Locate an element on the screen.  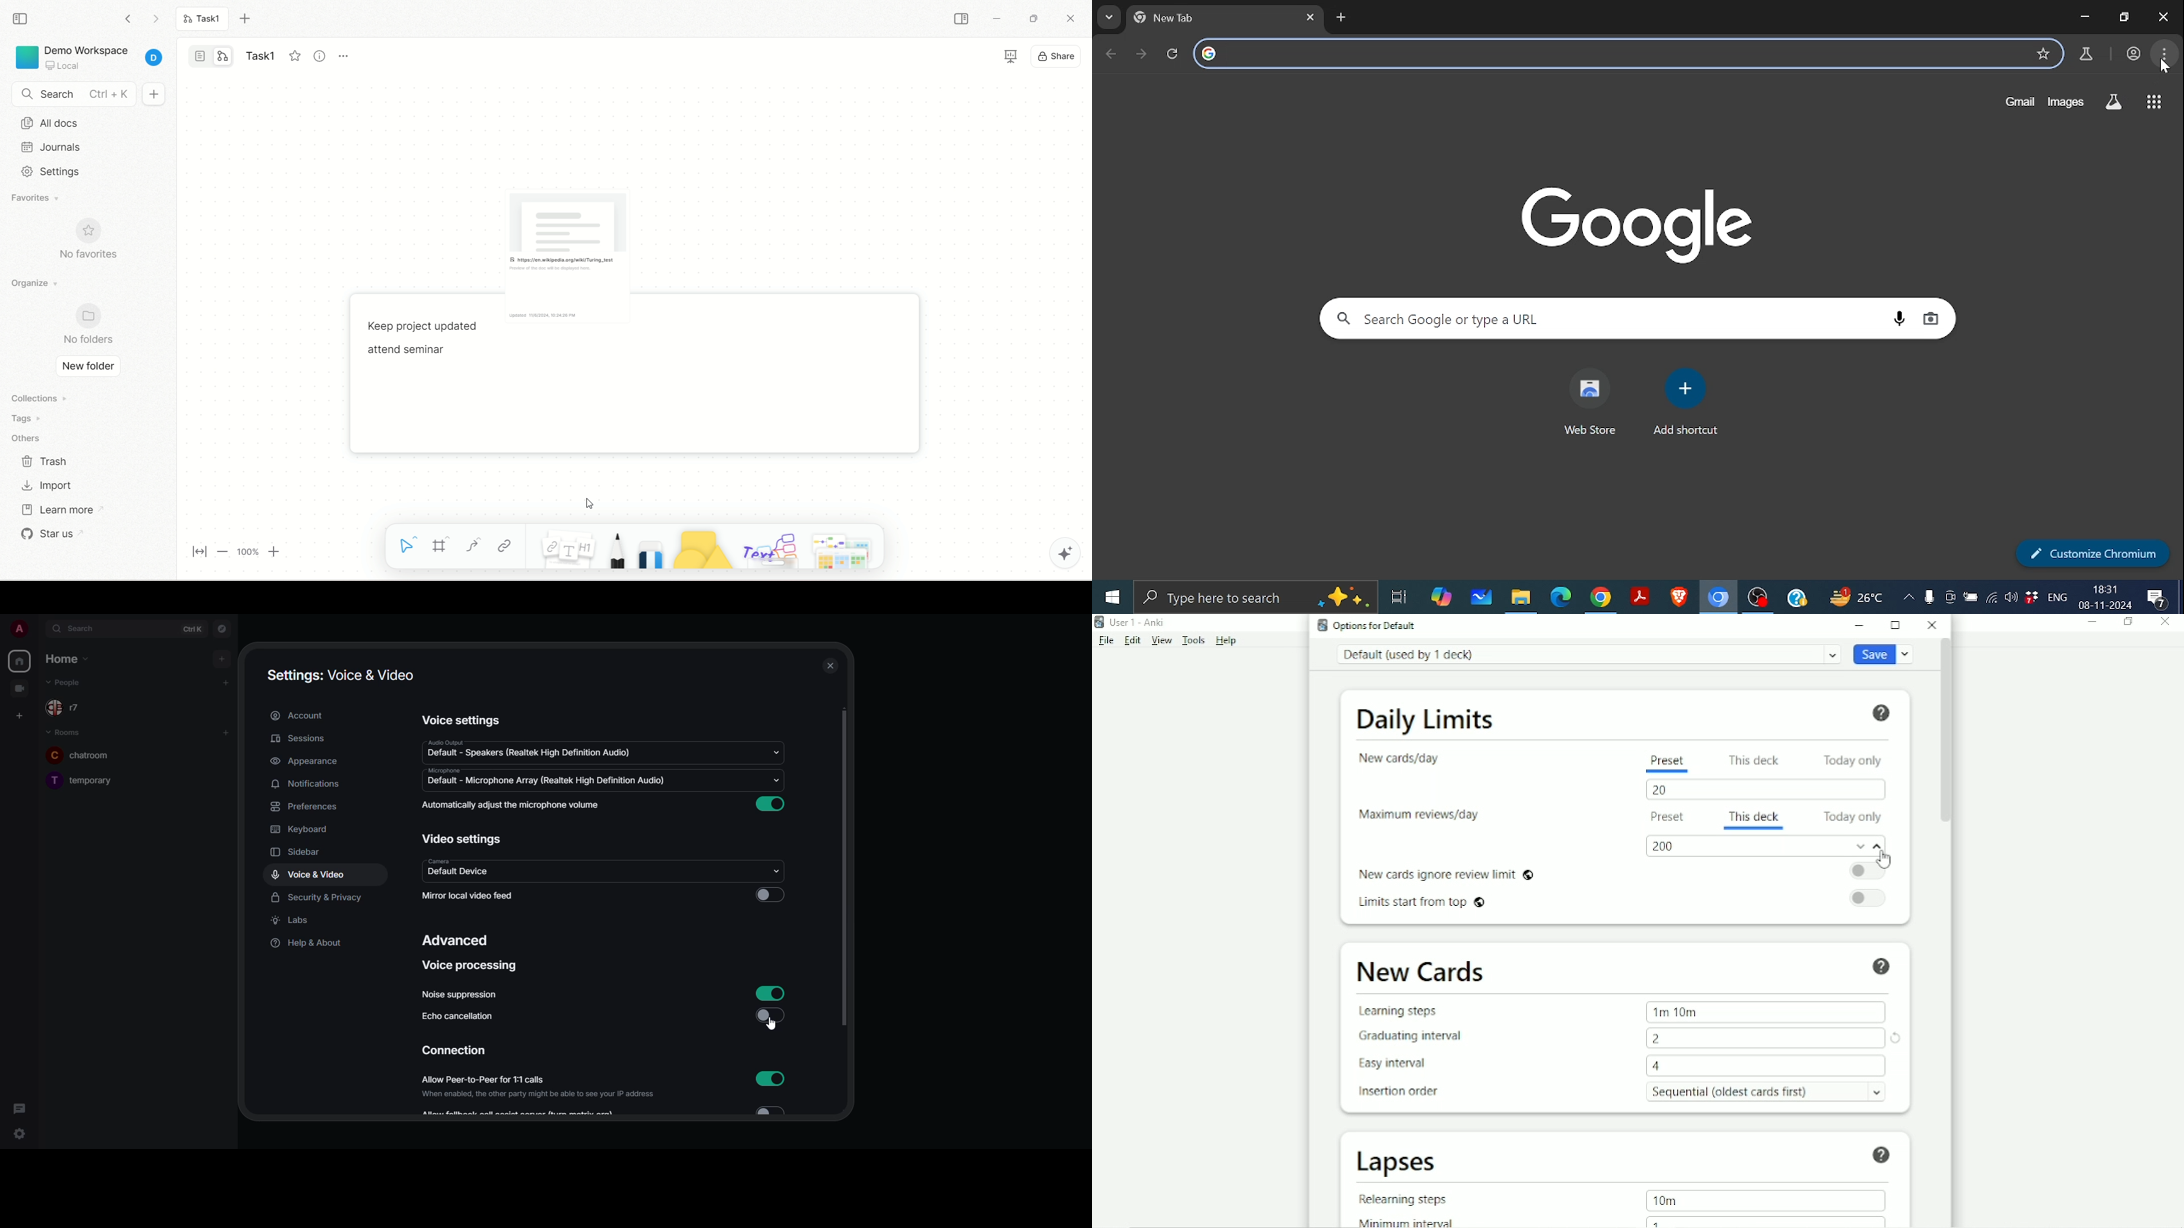
video room is located at coordinates (20, 688).